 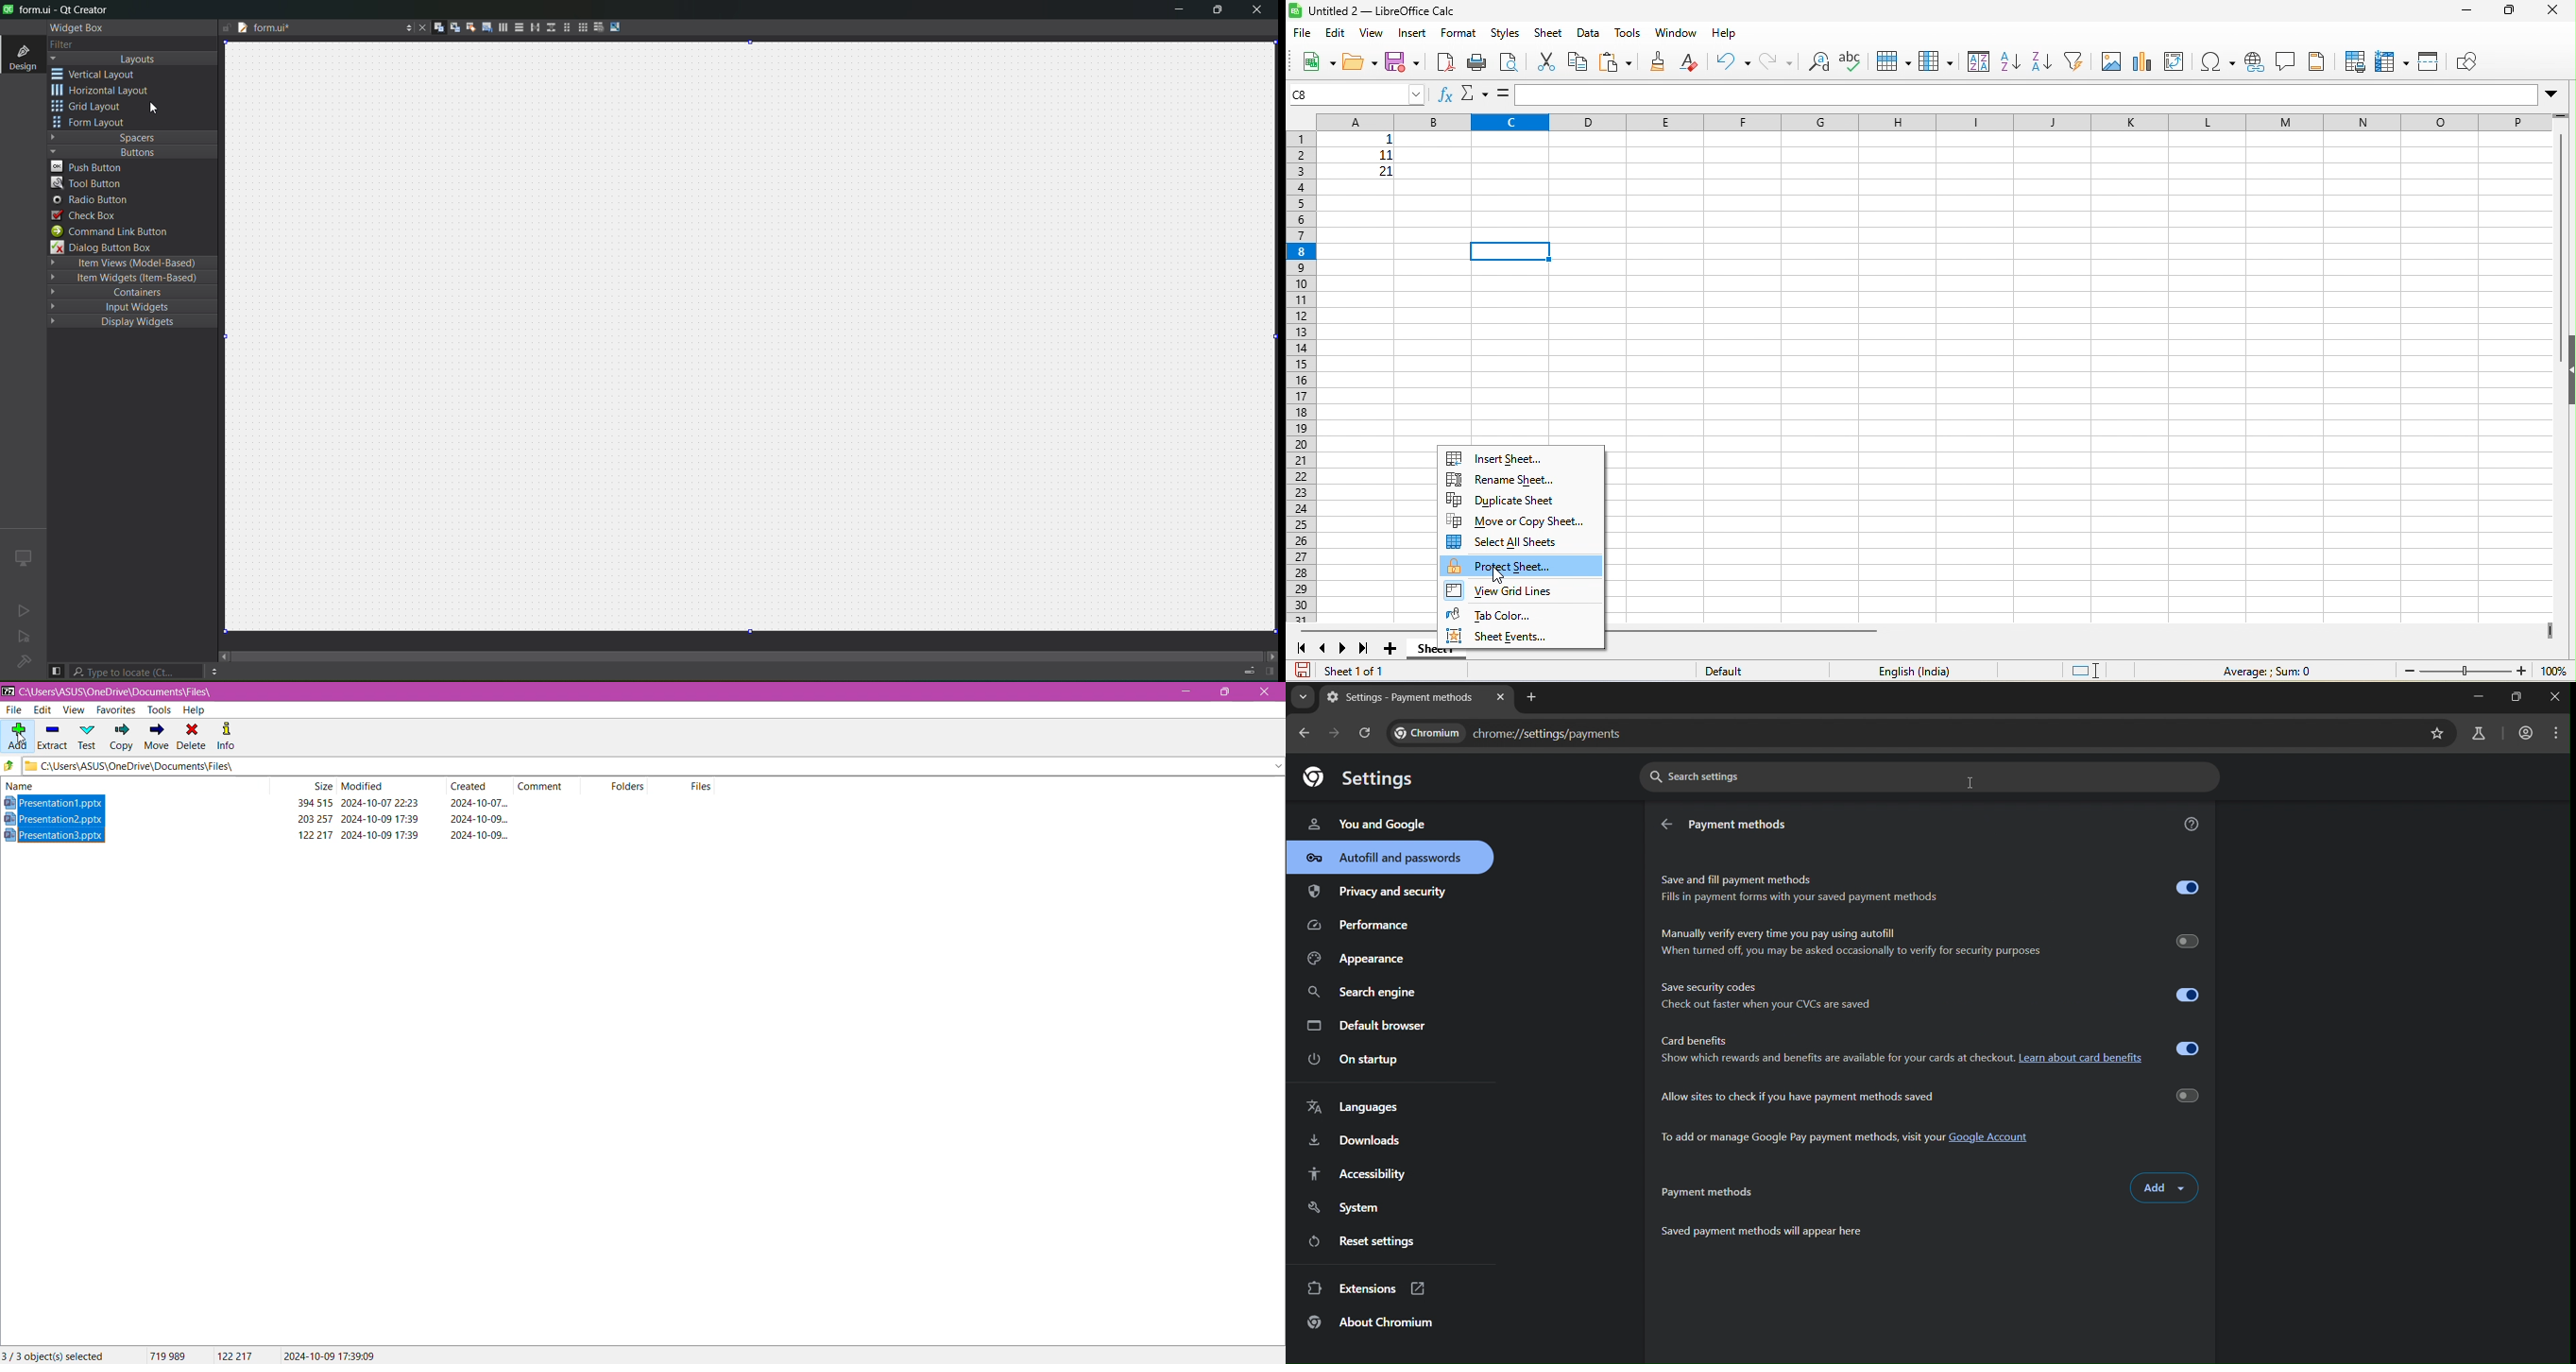 I want to click on insert sheet, so click(x=1502, y=458).